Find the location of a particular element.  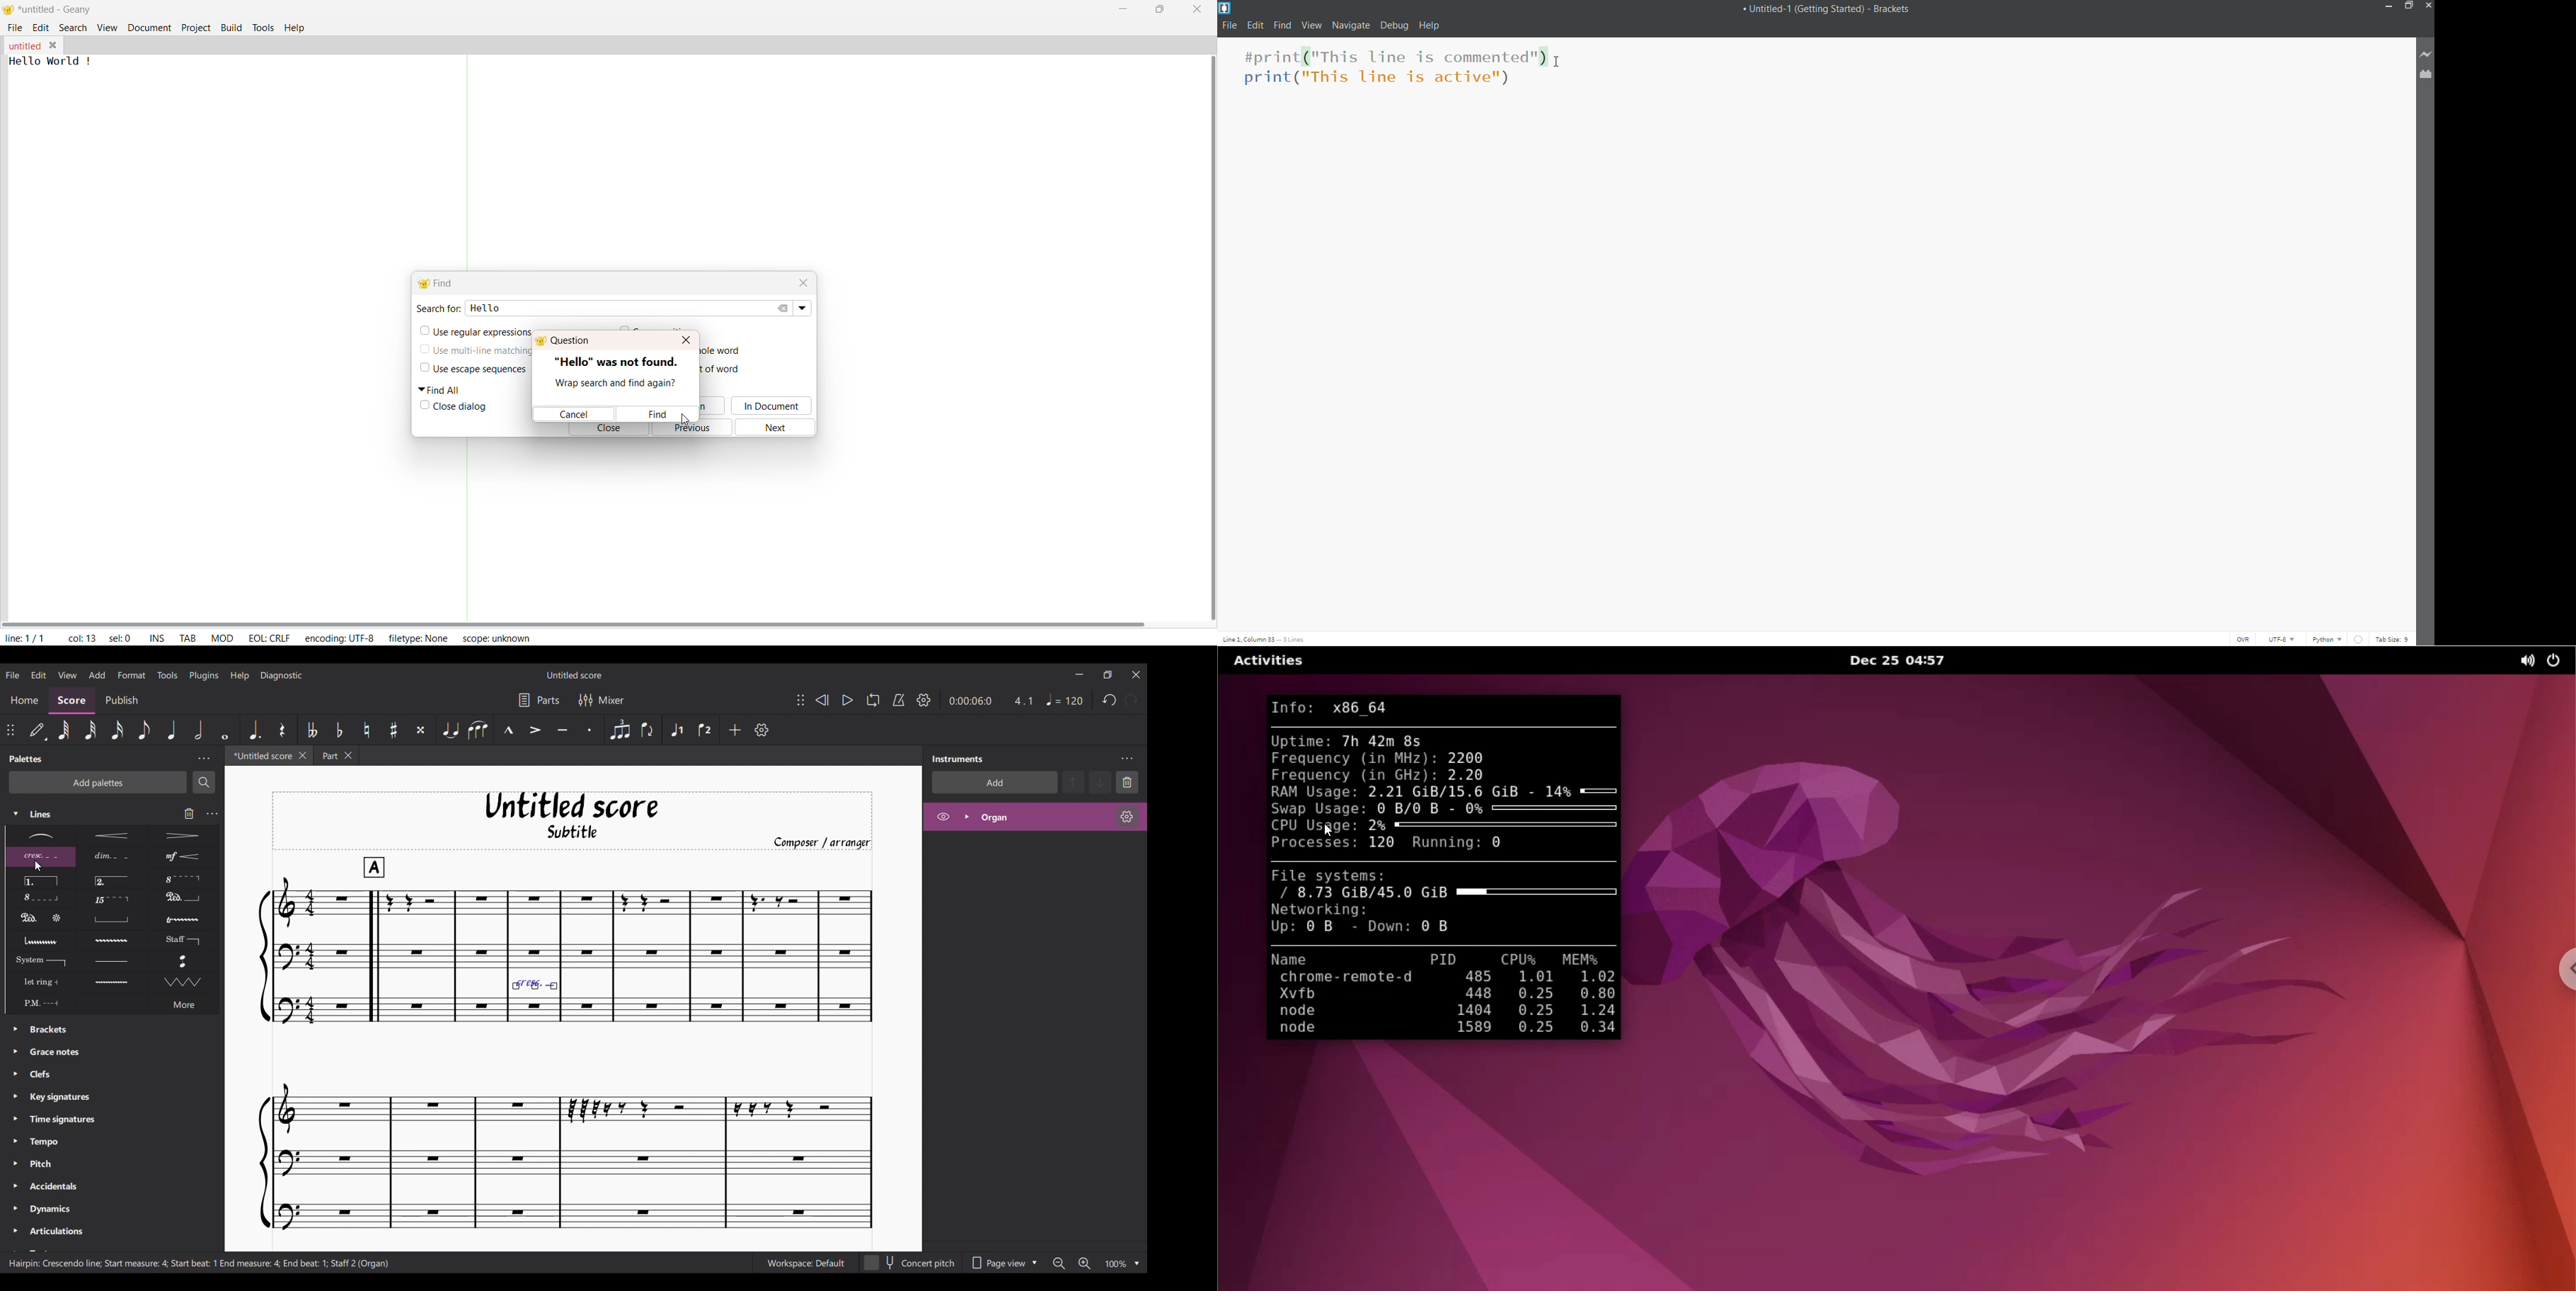

Selection in Line palette added to selection on score is located at coordinates (534, 971).